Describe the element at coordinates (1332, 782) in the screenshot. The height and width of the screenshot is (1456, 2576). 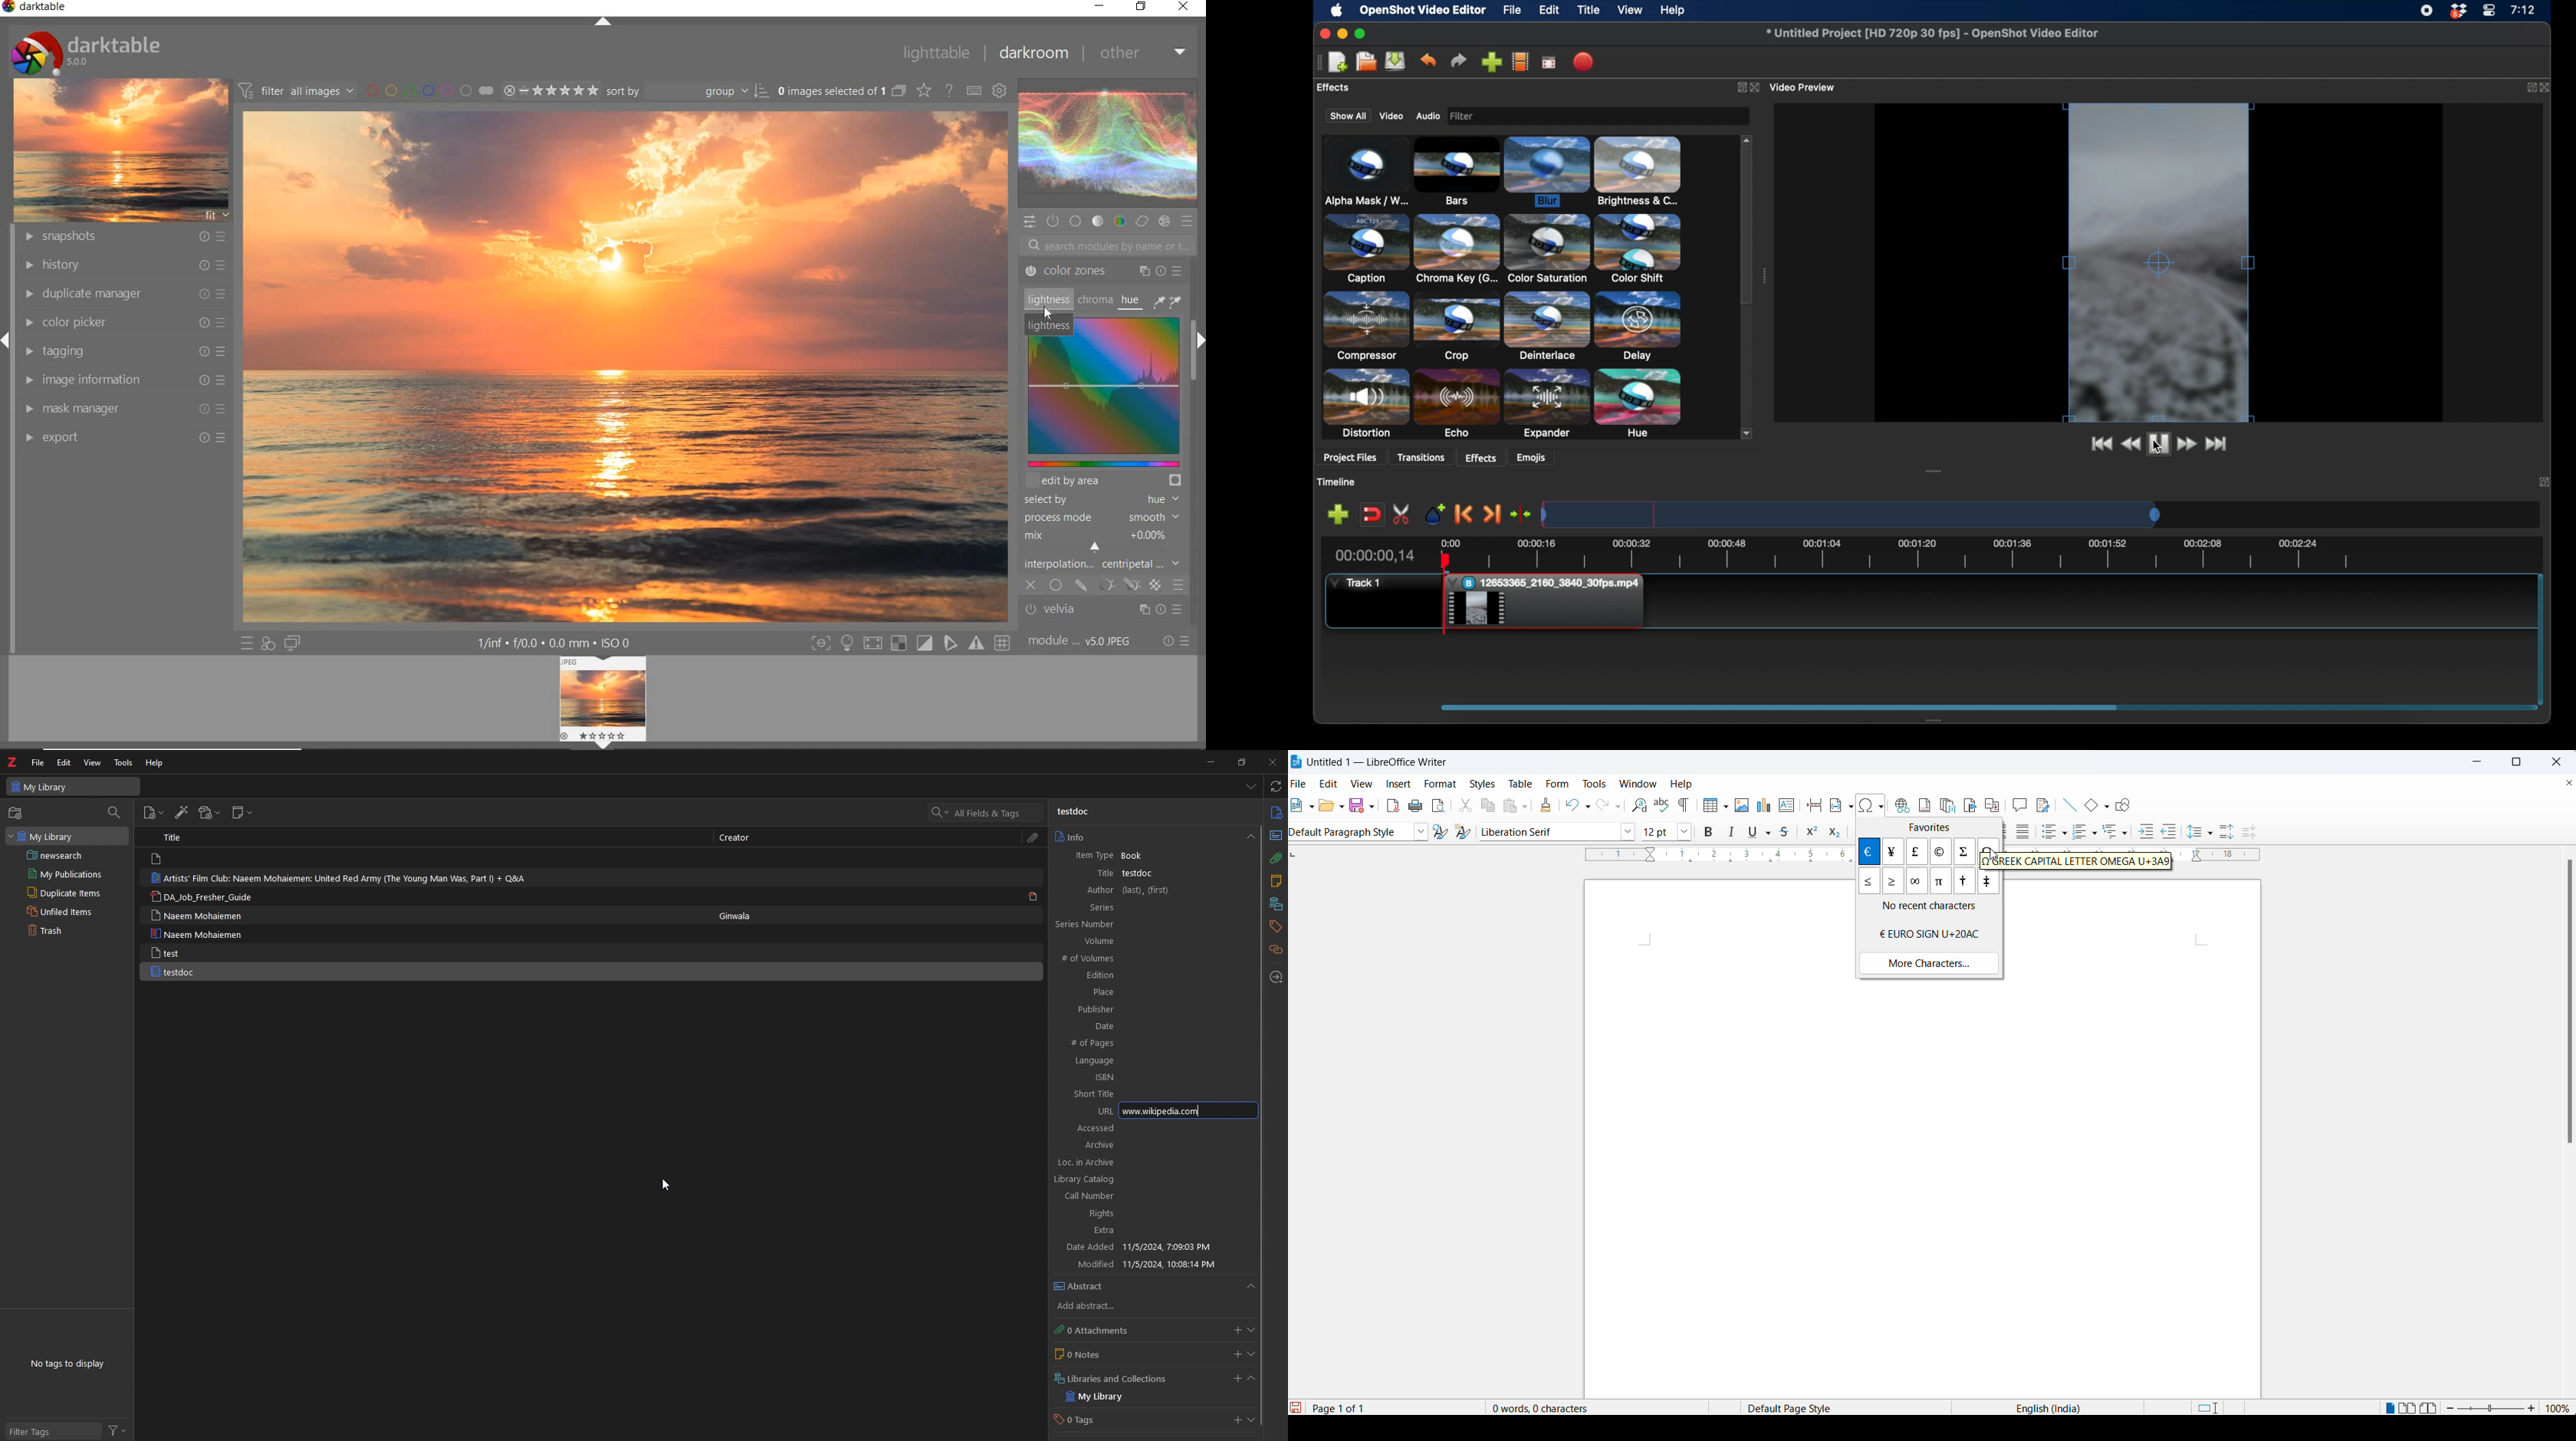
I see `edit` at that location.